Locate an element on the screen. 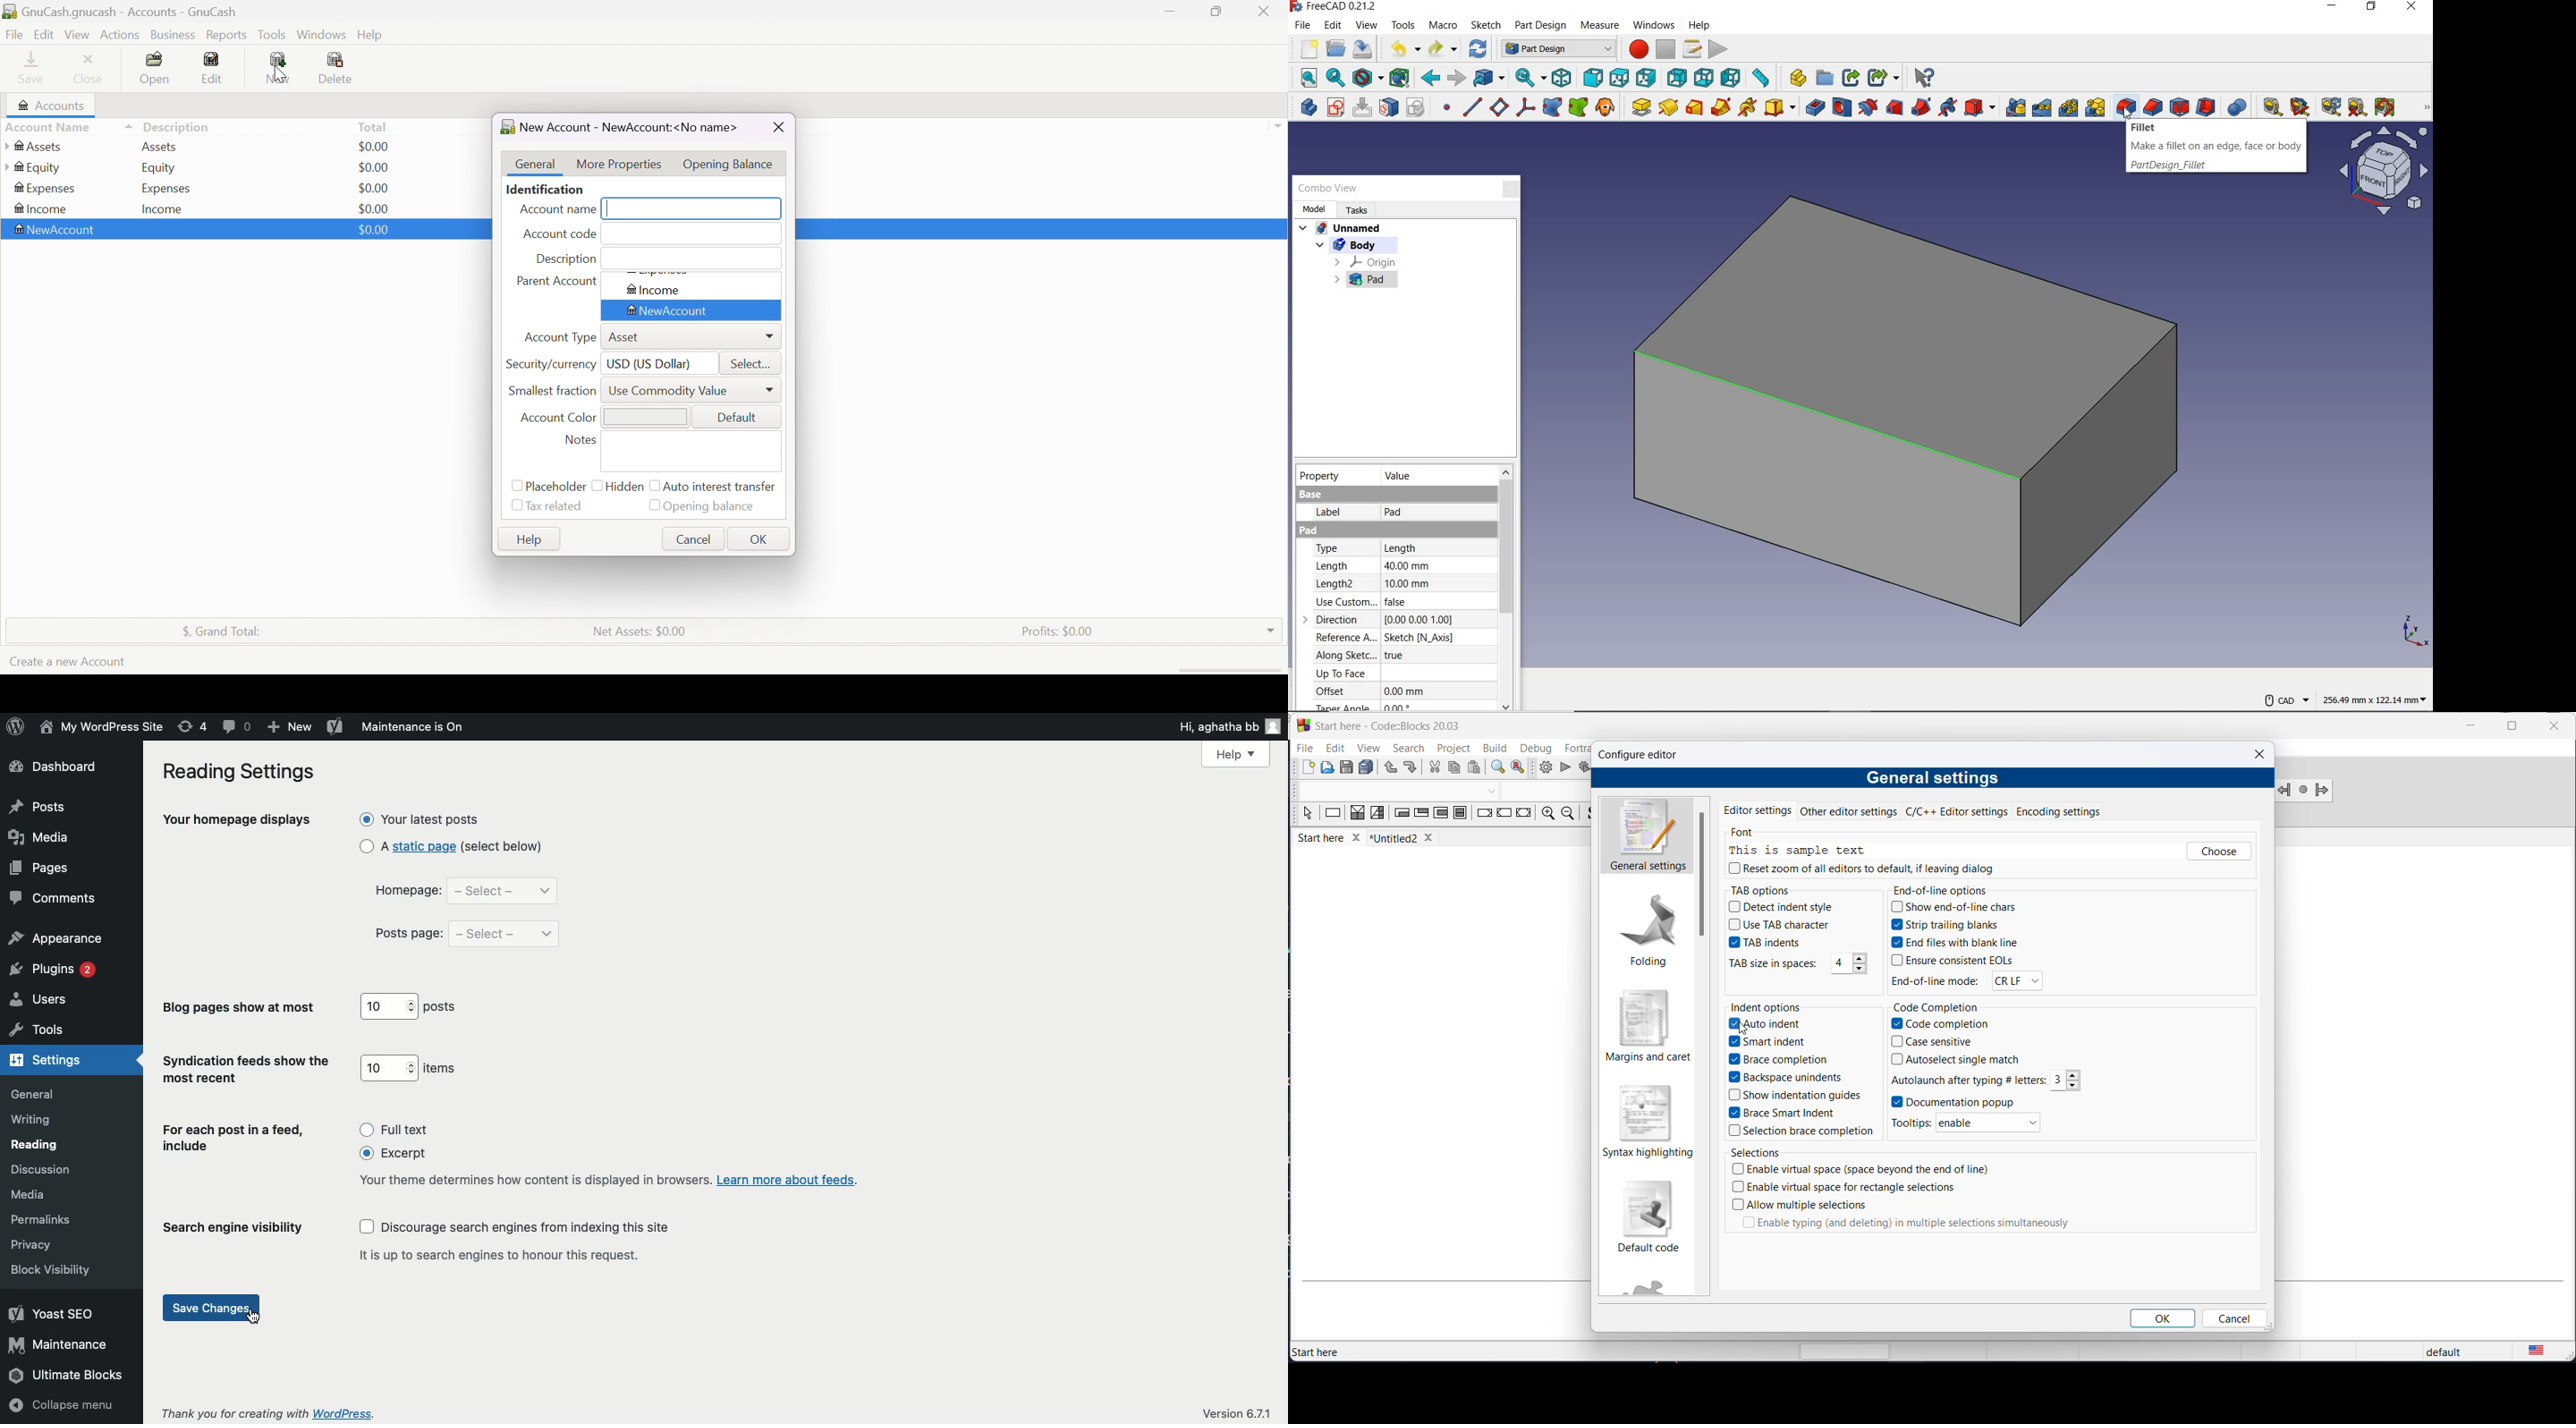 Image resolution: width=2576 pixels, height=1428 pixels. dropdown is located at coordinates (1492, 793).